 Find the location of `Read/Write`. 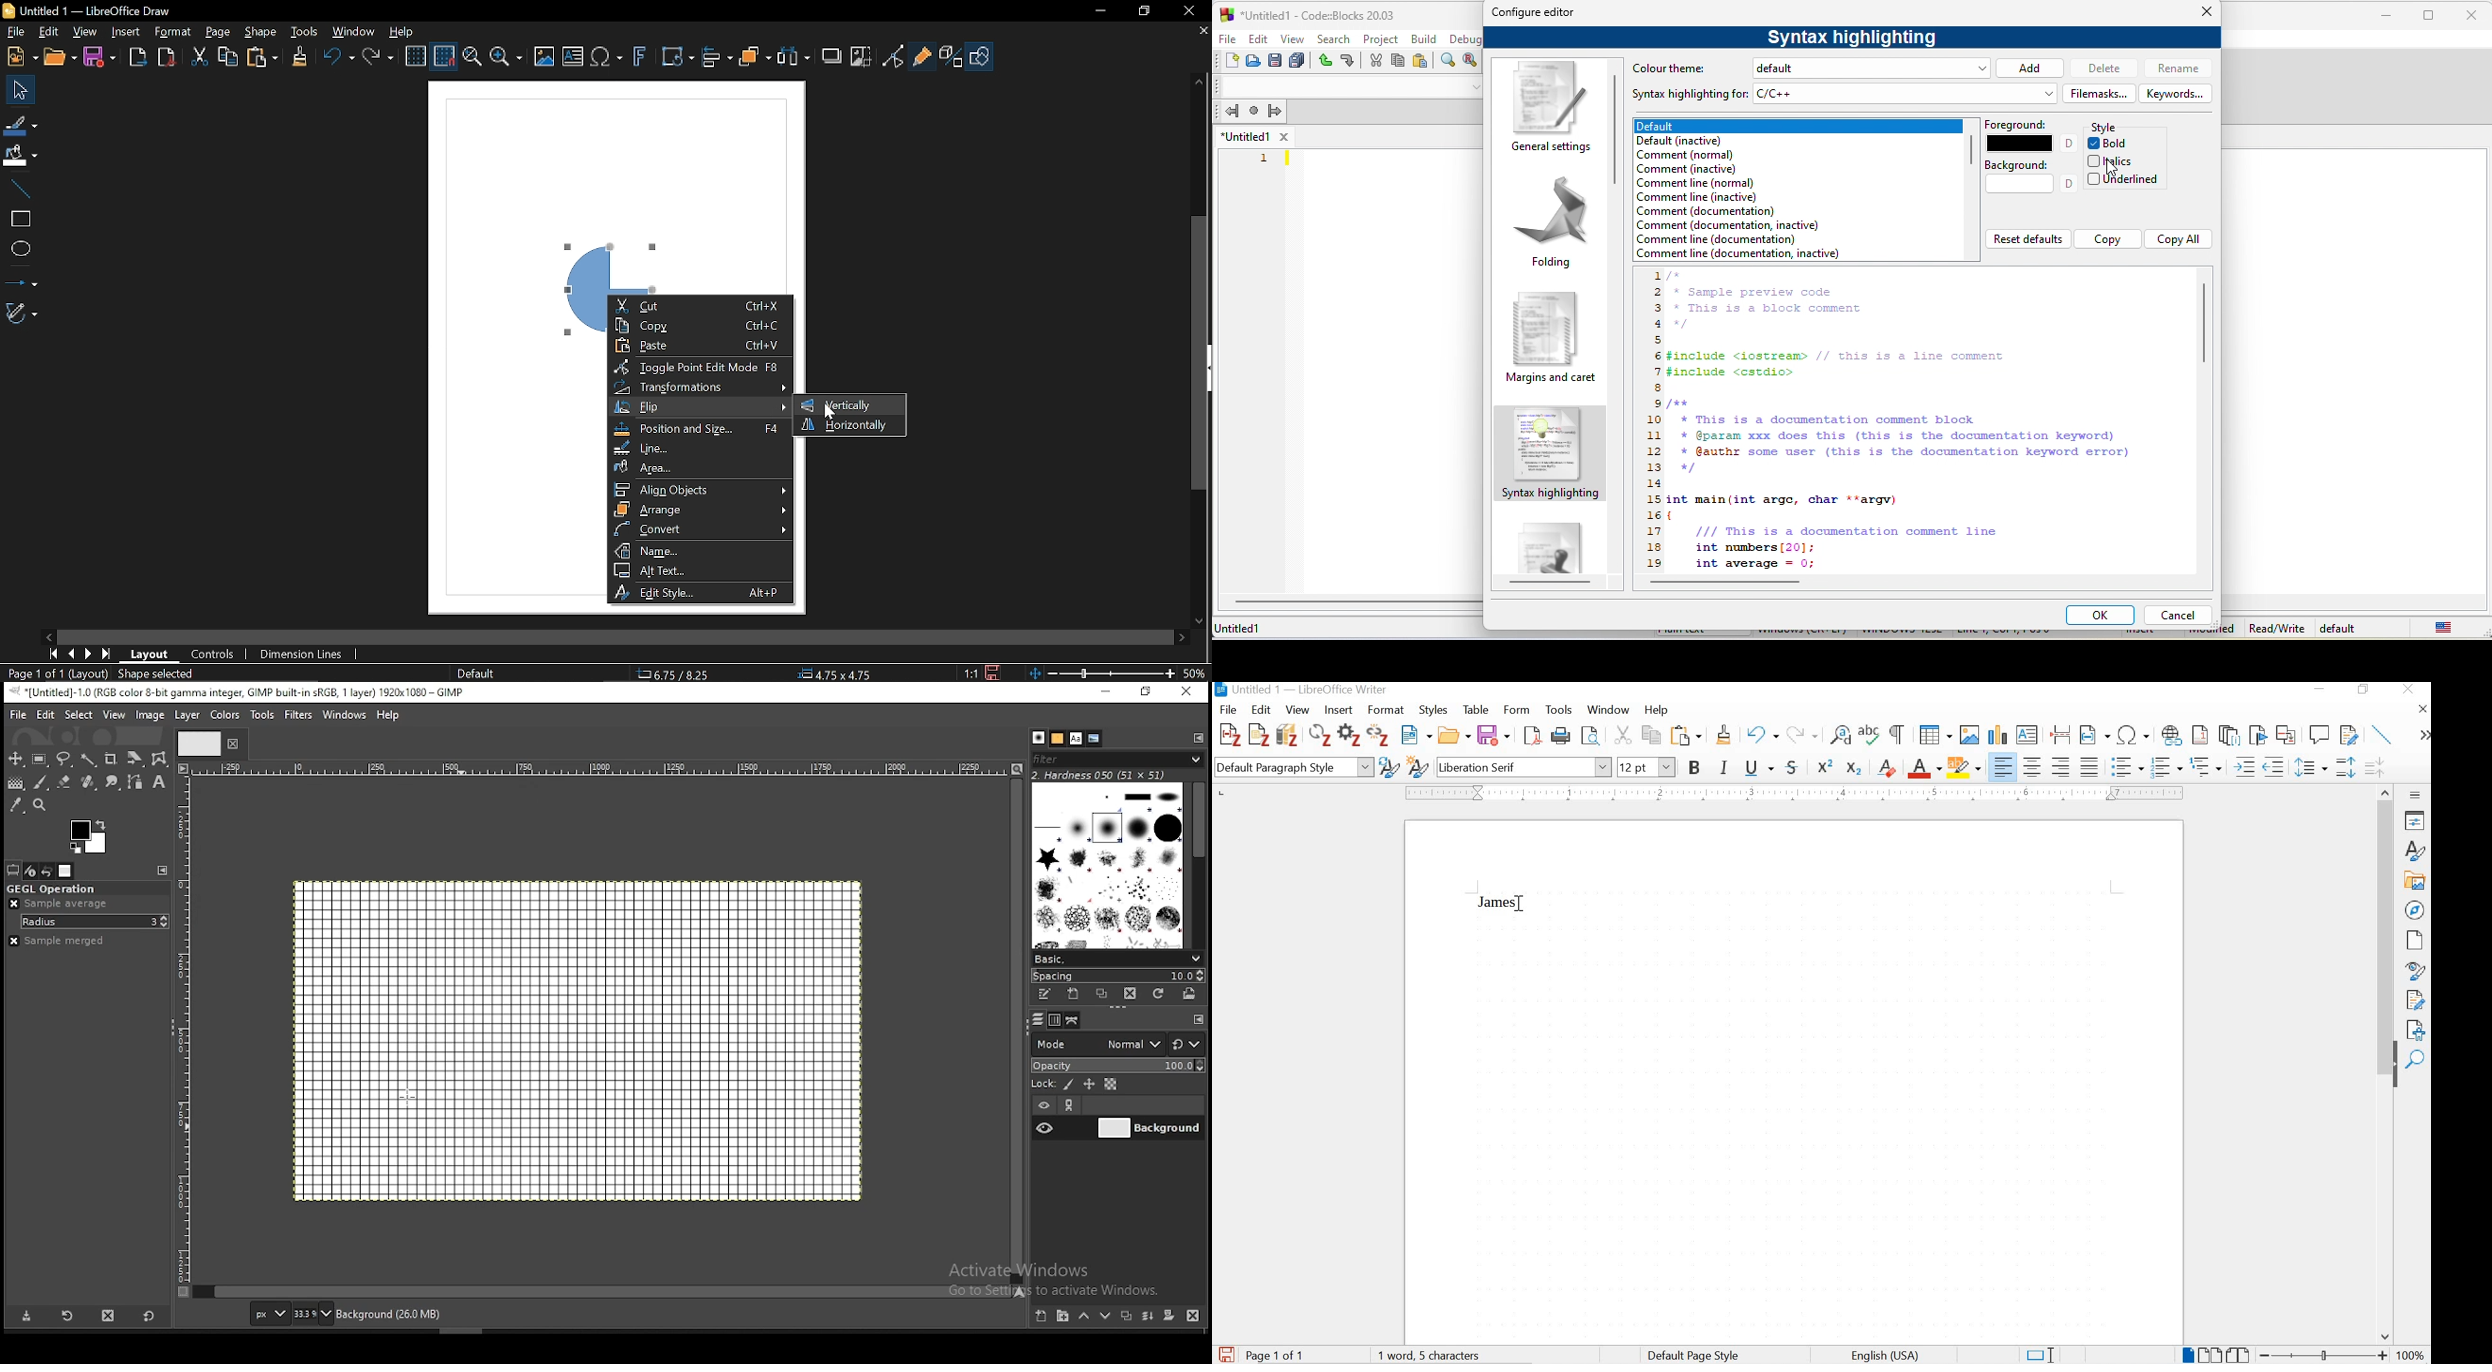

Read/Write is located at coordinates (2276, 628).